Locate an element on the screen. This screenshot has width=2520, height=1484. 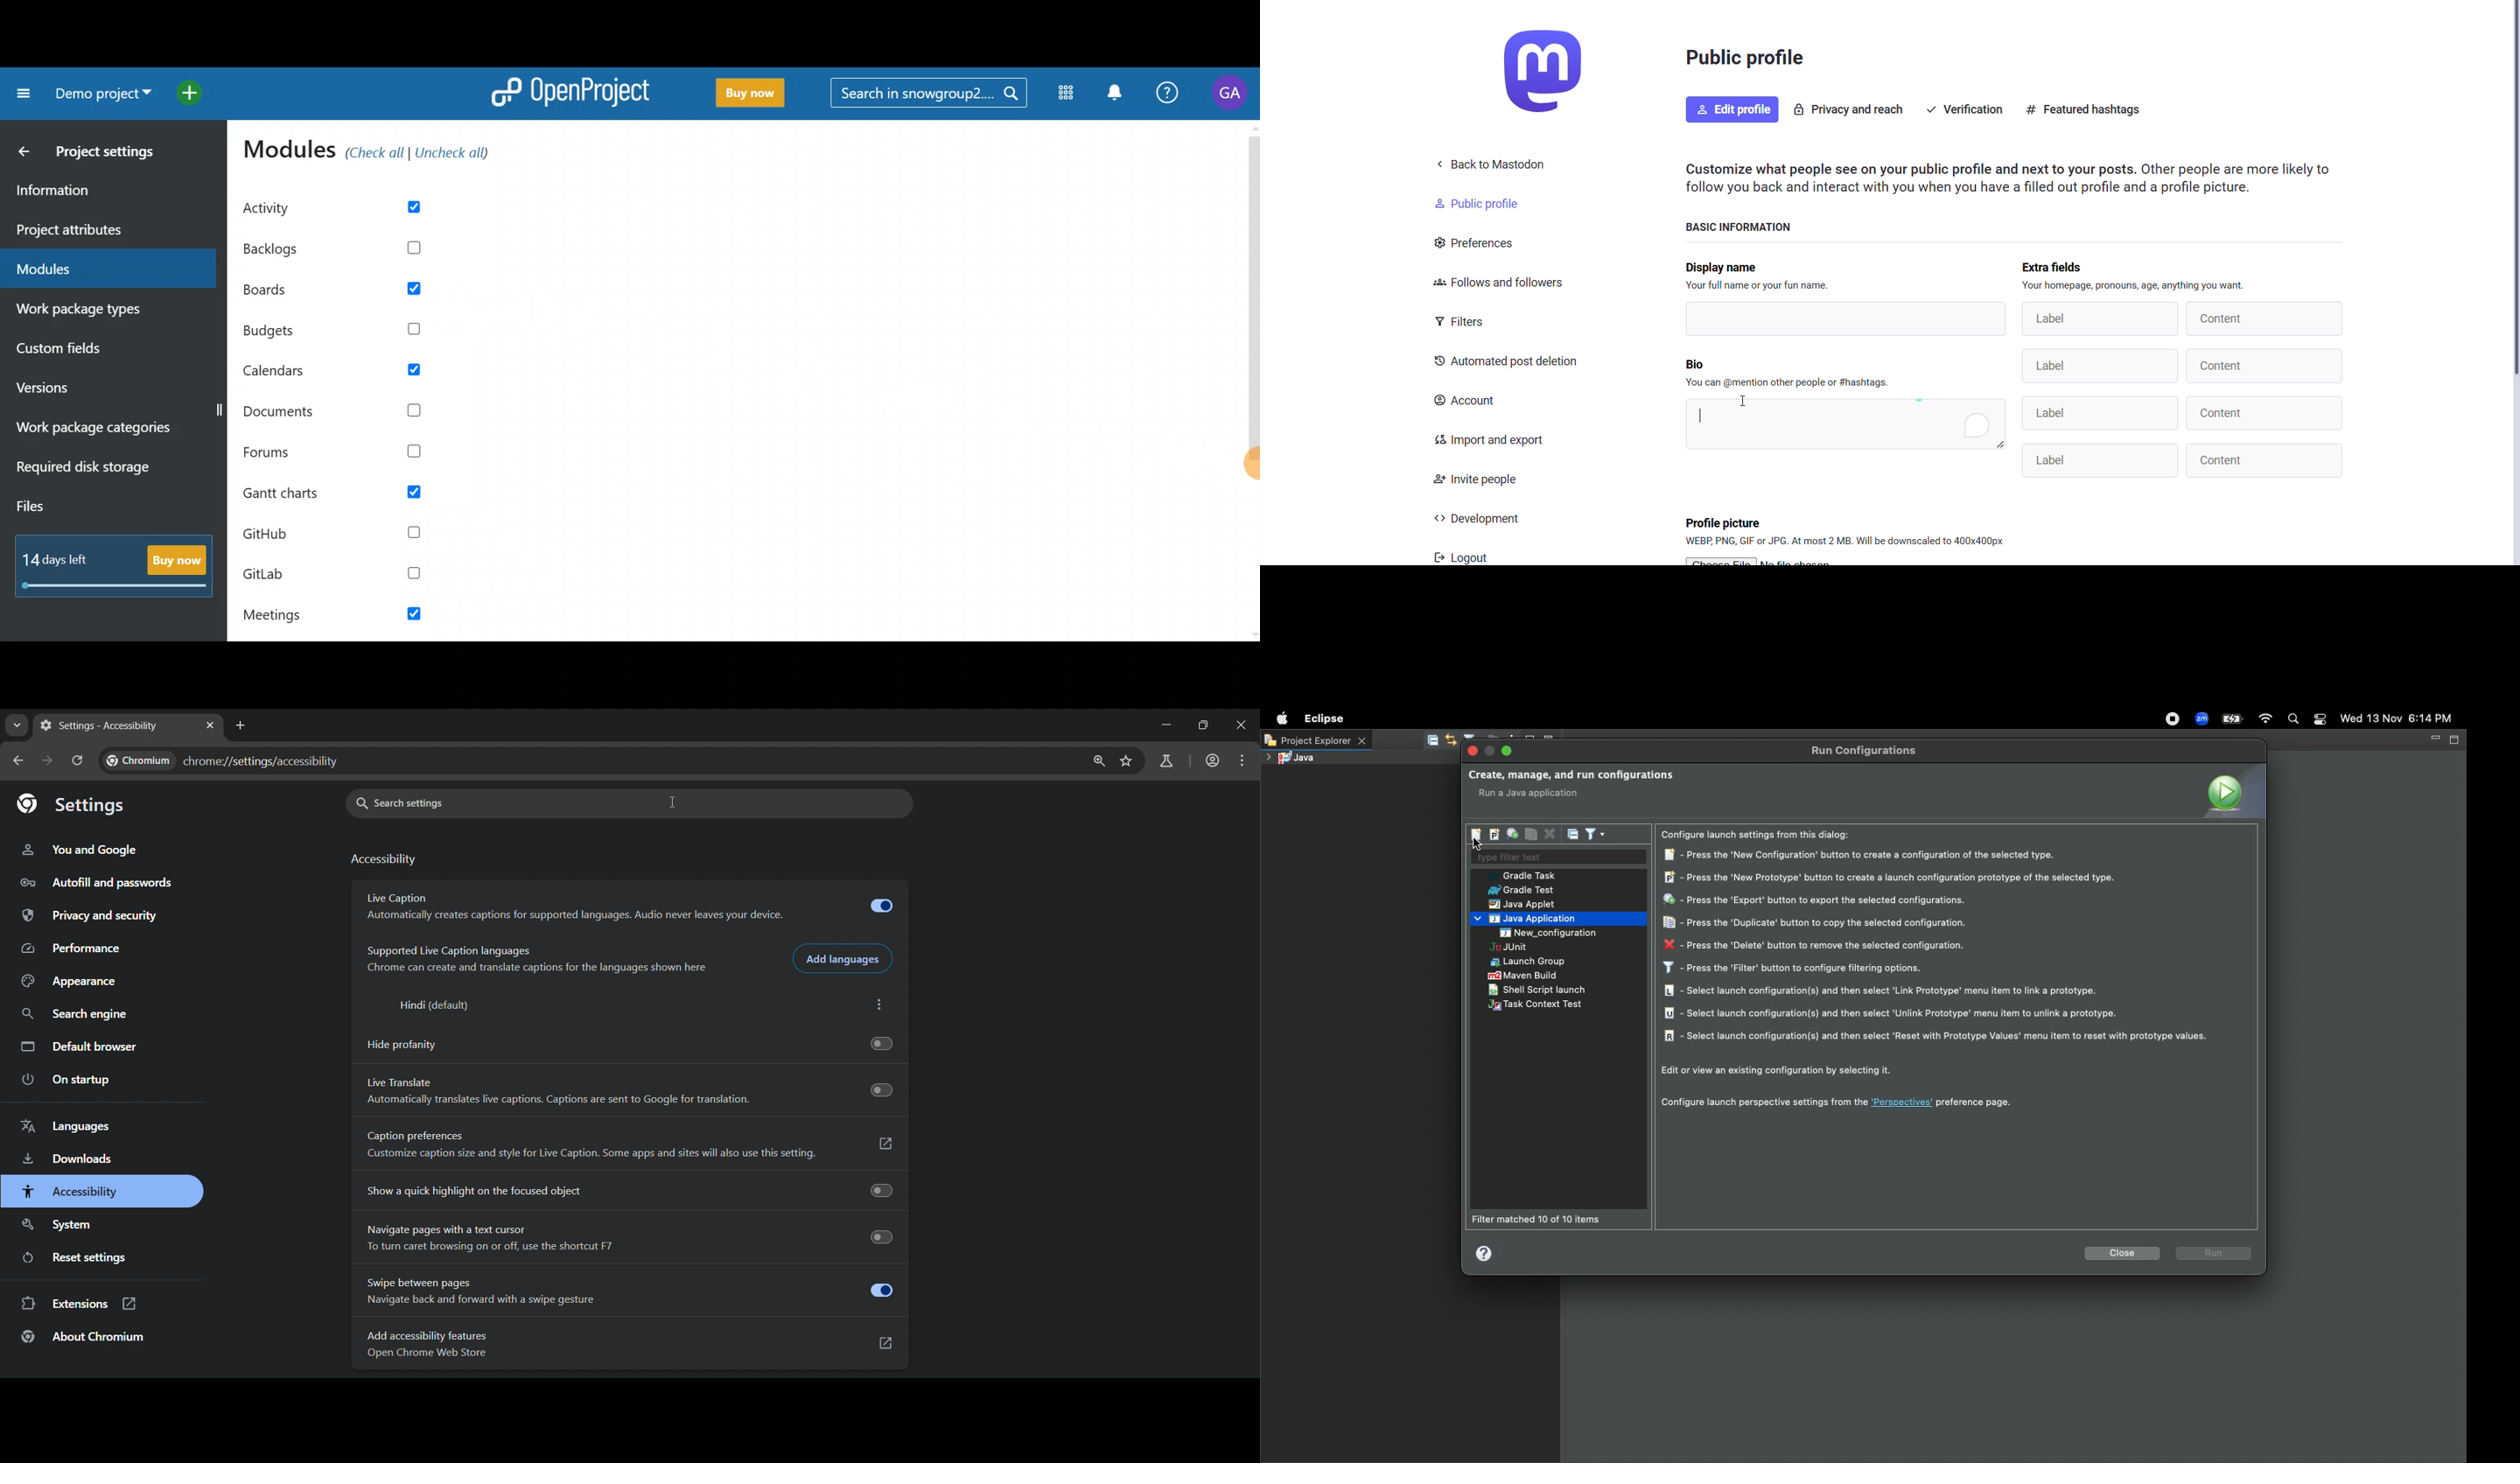
Work package categories is located at coordinates (105, 430).